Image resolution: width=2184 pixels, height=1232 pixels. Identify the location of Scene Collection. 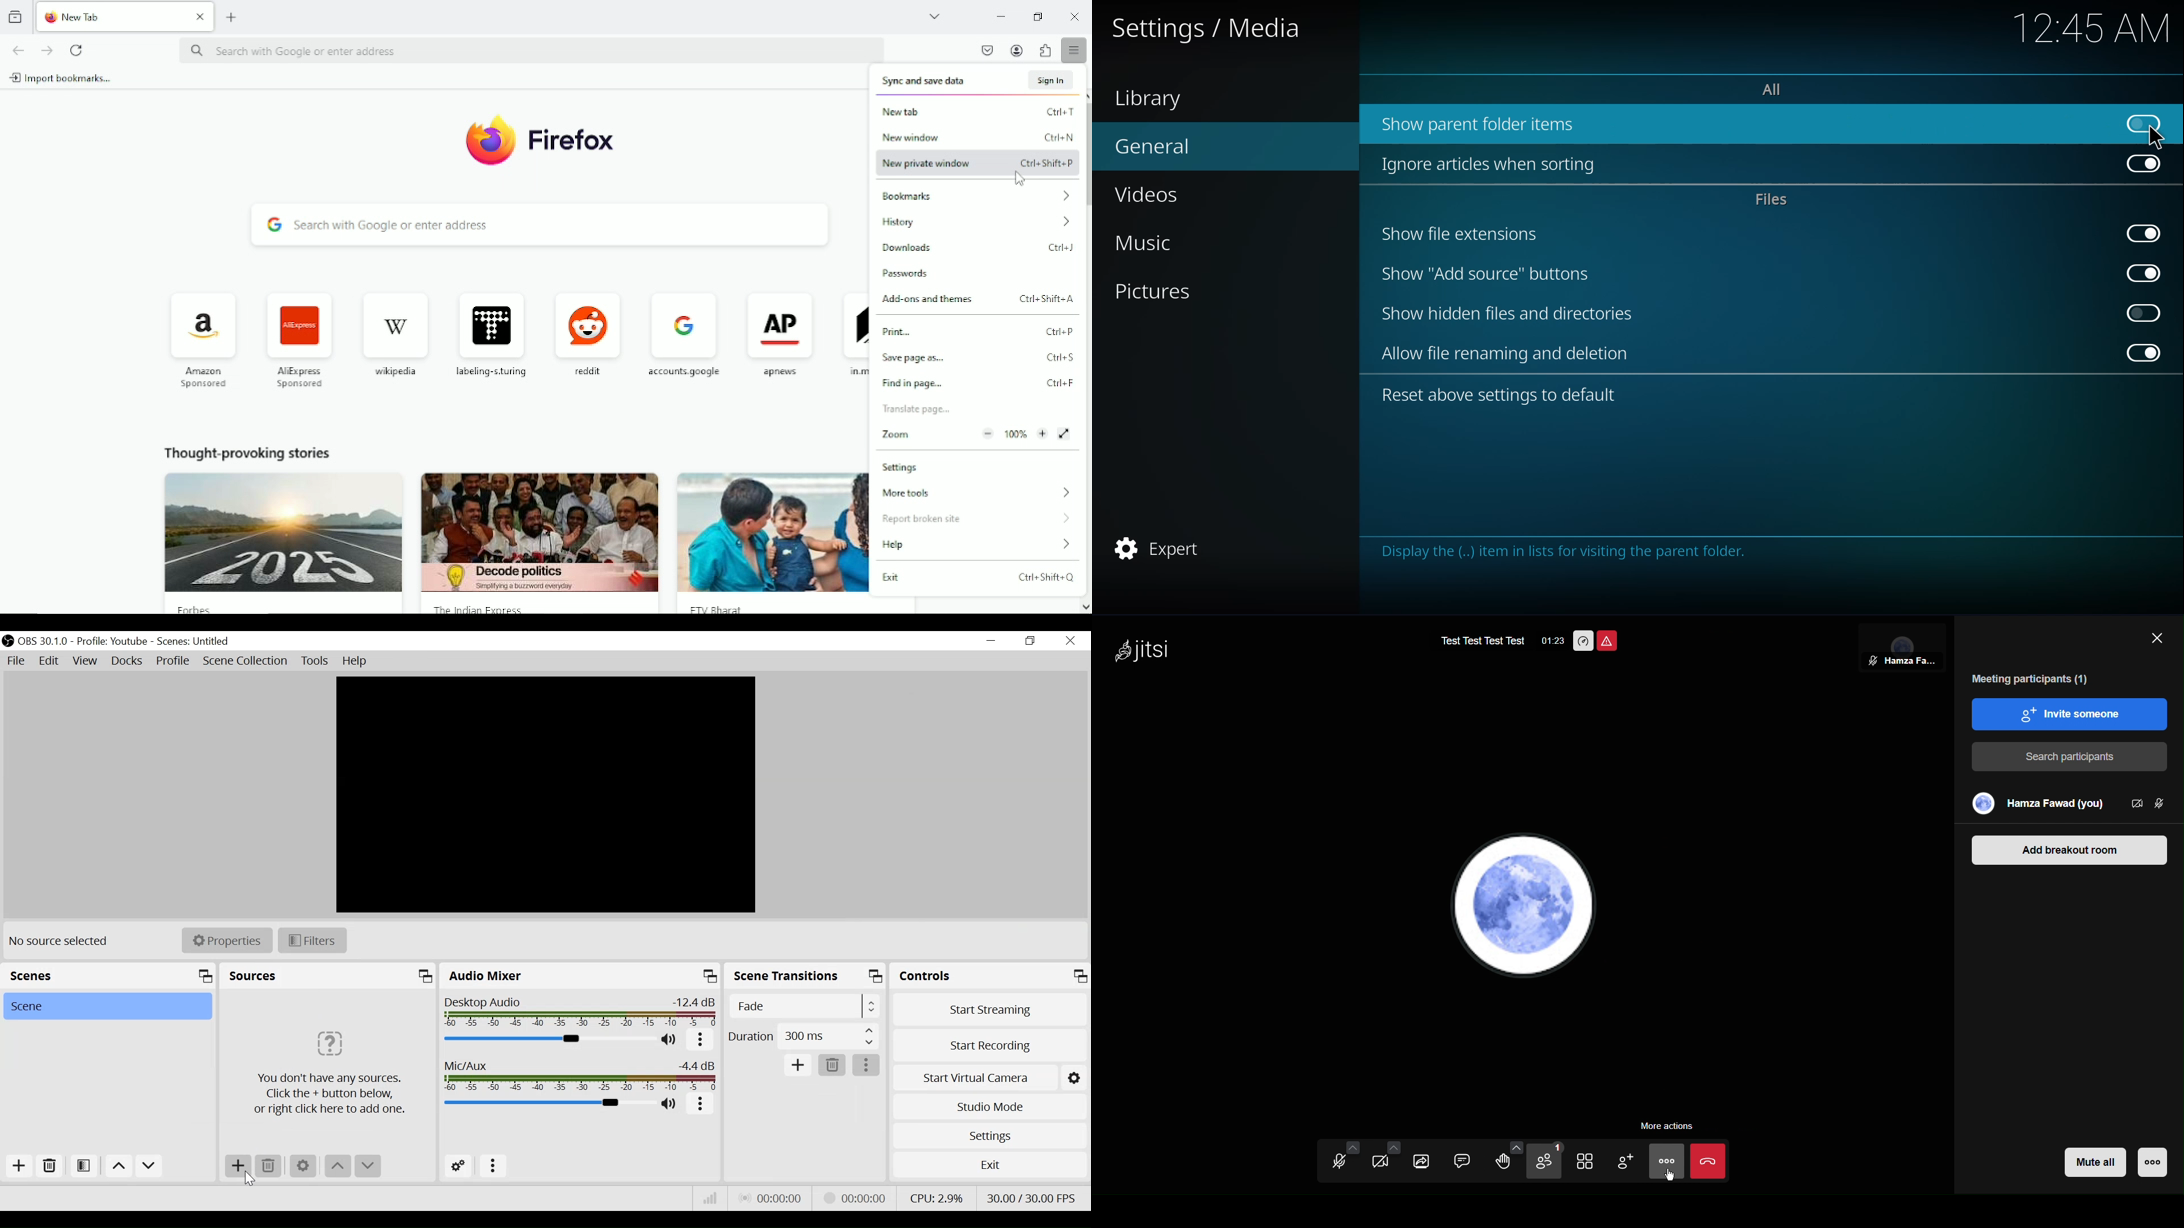
(245, 661).